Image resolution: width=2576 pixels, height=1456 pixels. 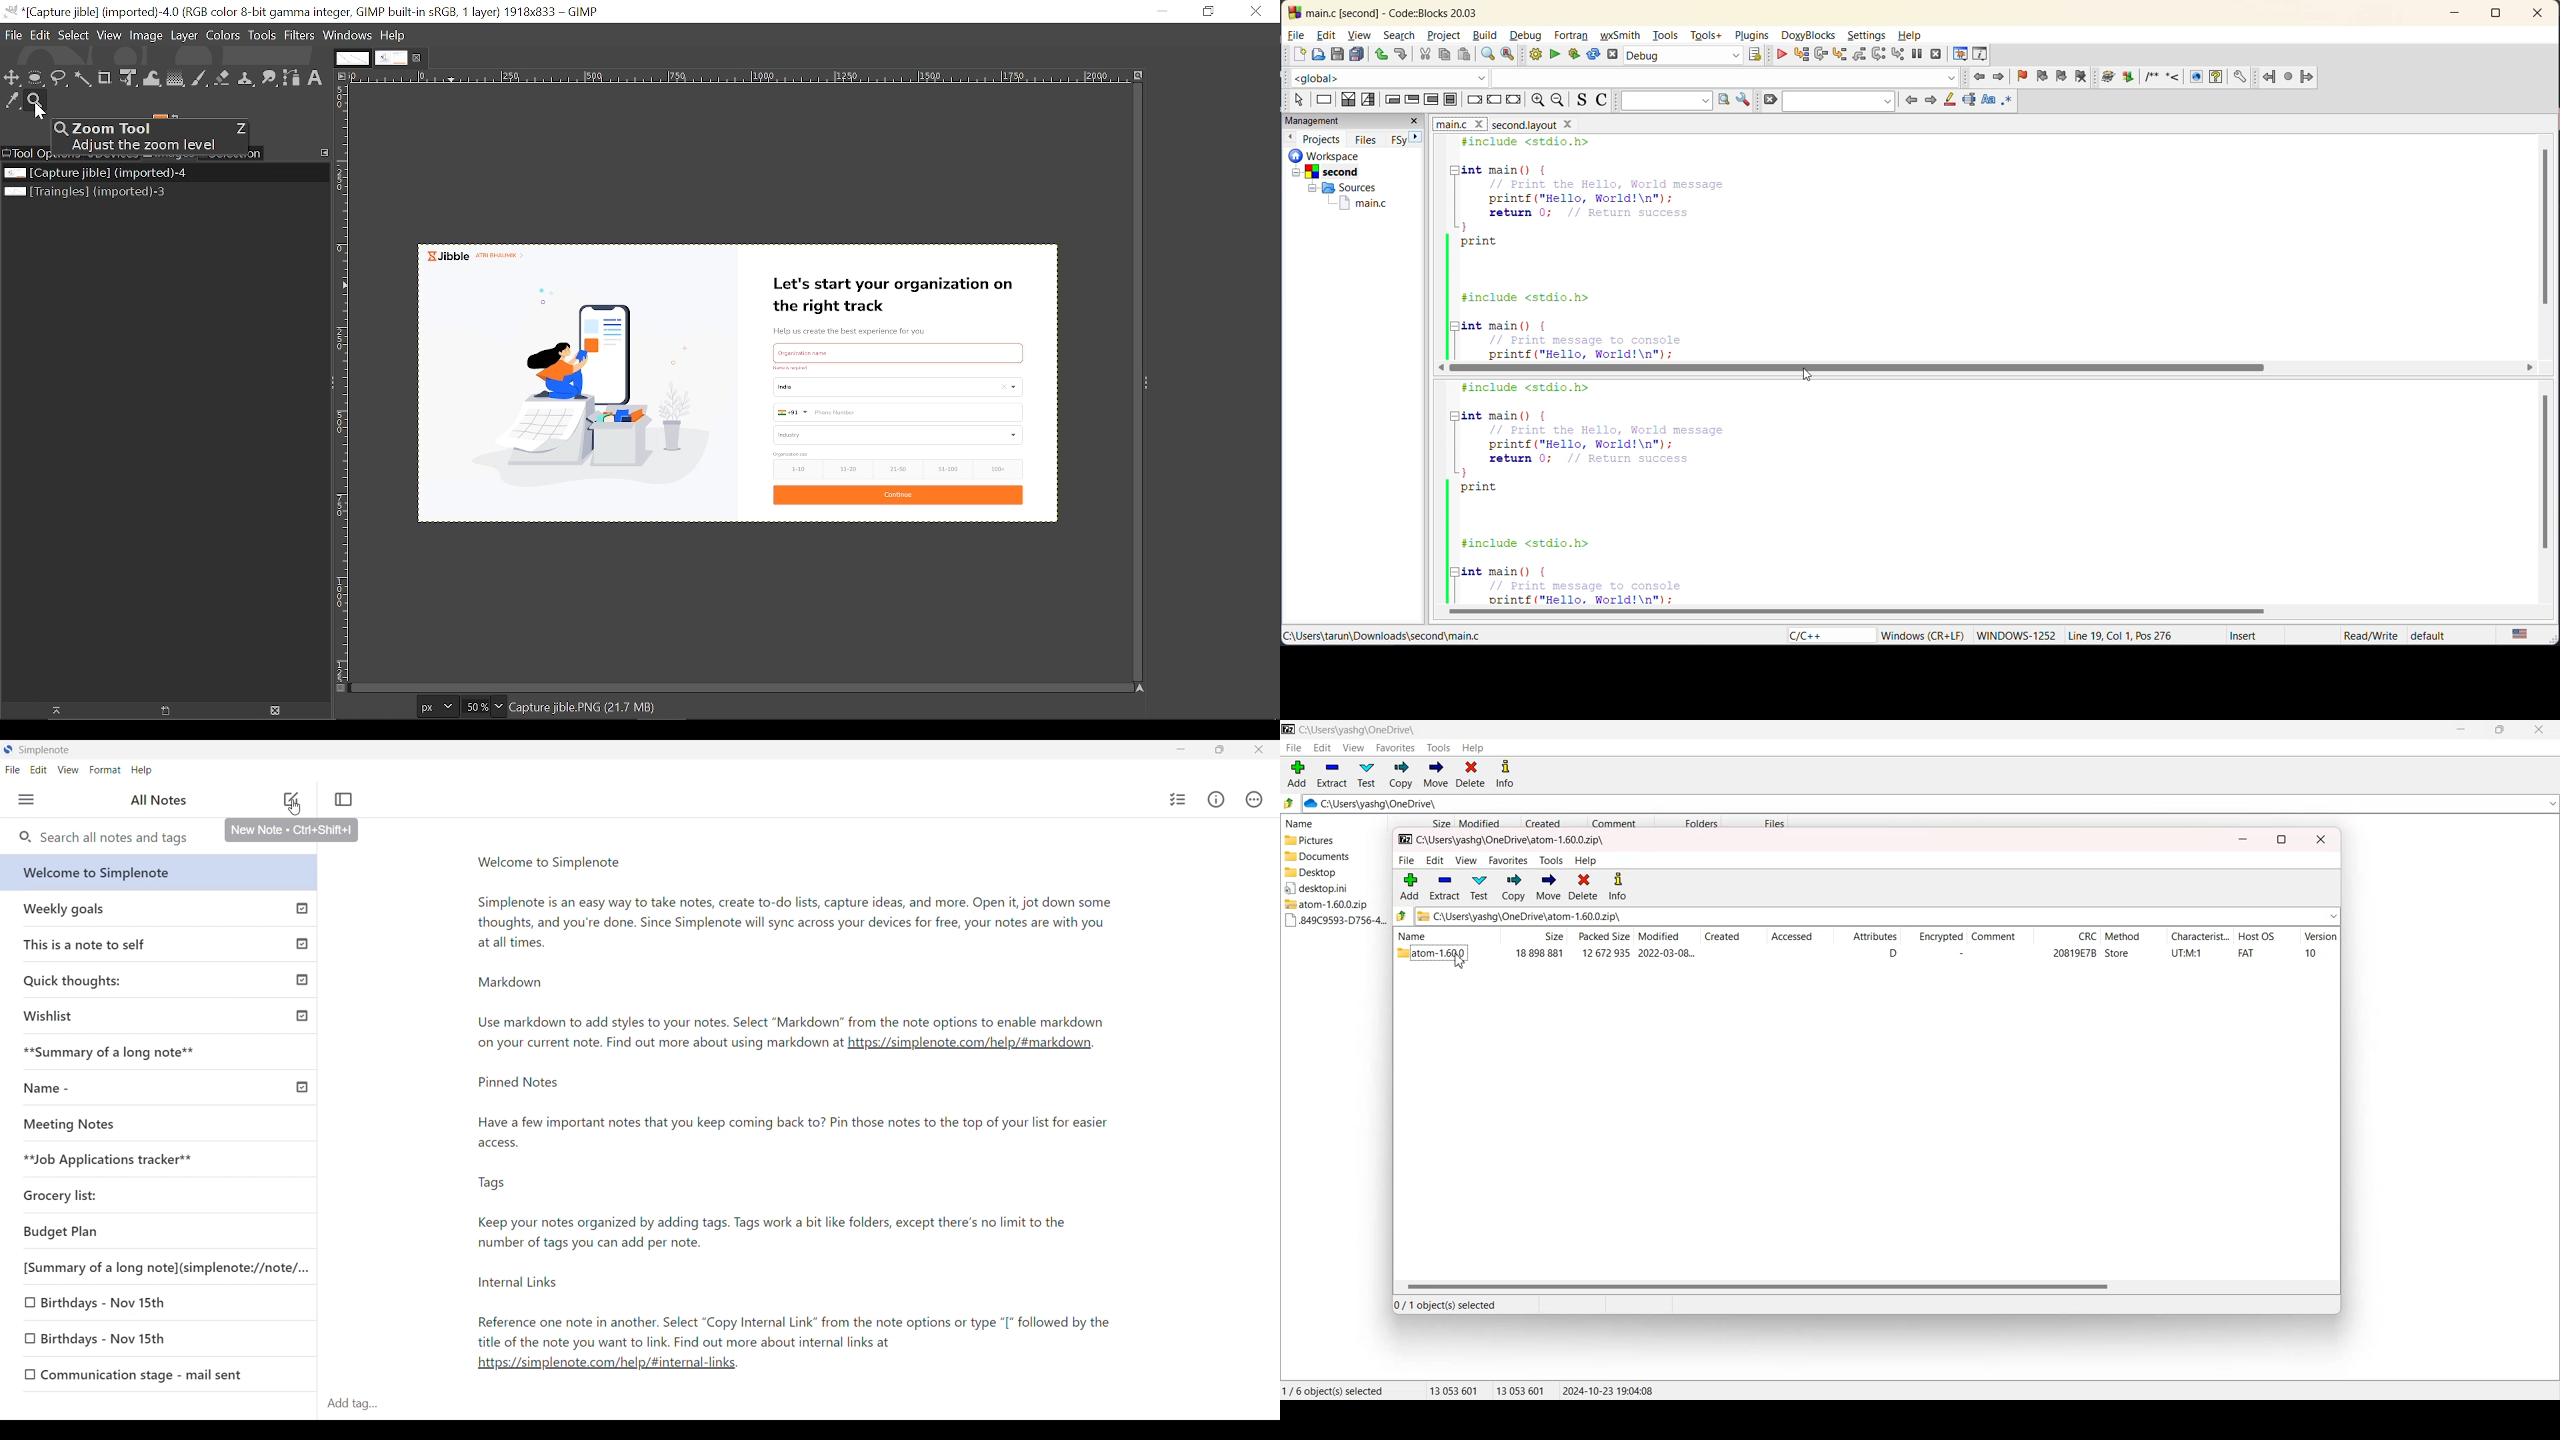 What do you see at coordinates (1514, 100) in the screenshot?
I see `return instruction` at bounding box center [1514, 100].